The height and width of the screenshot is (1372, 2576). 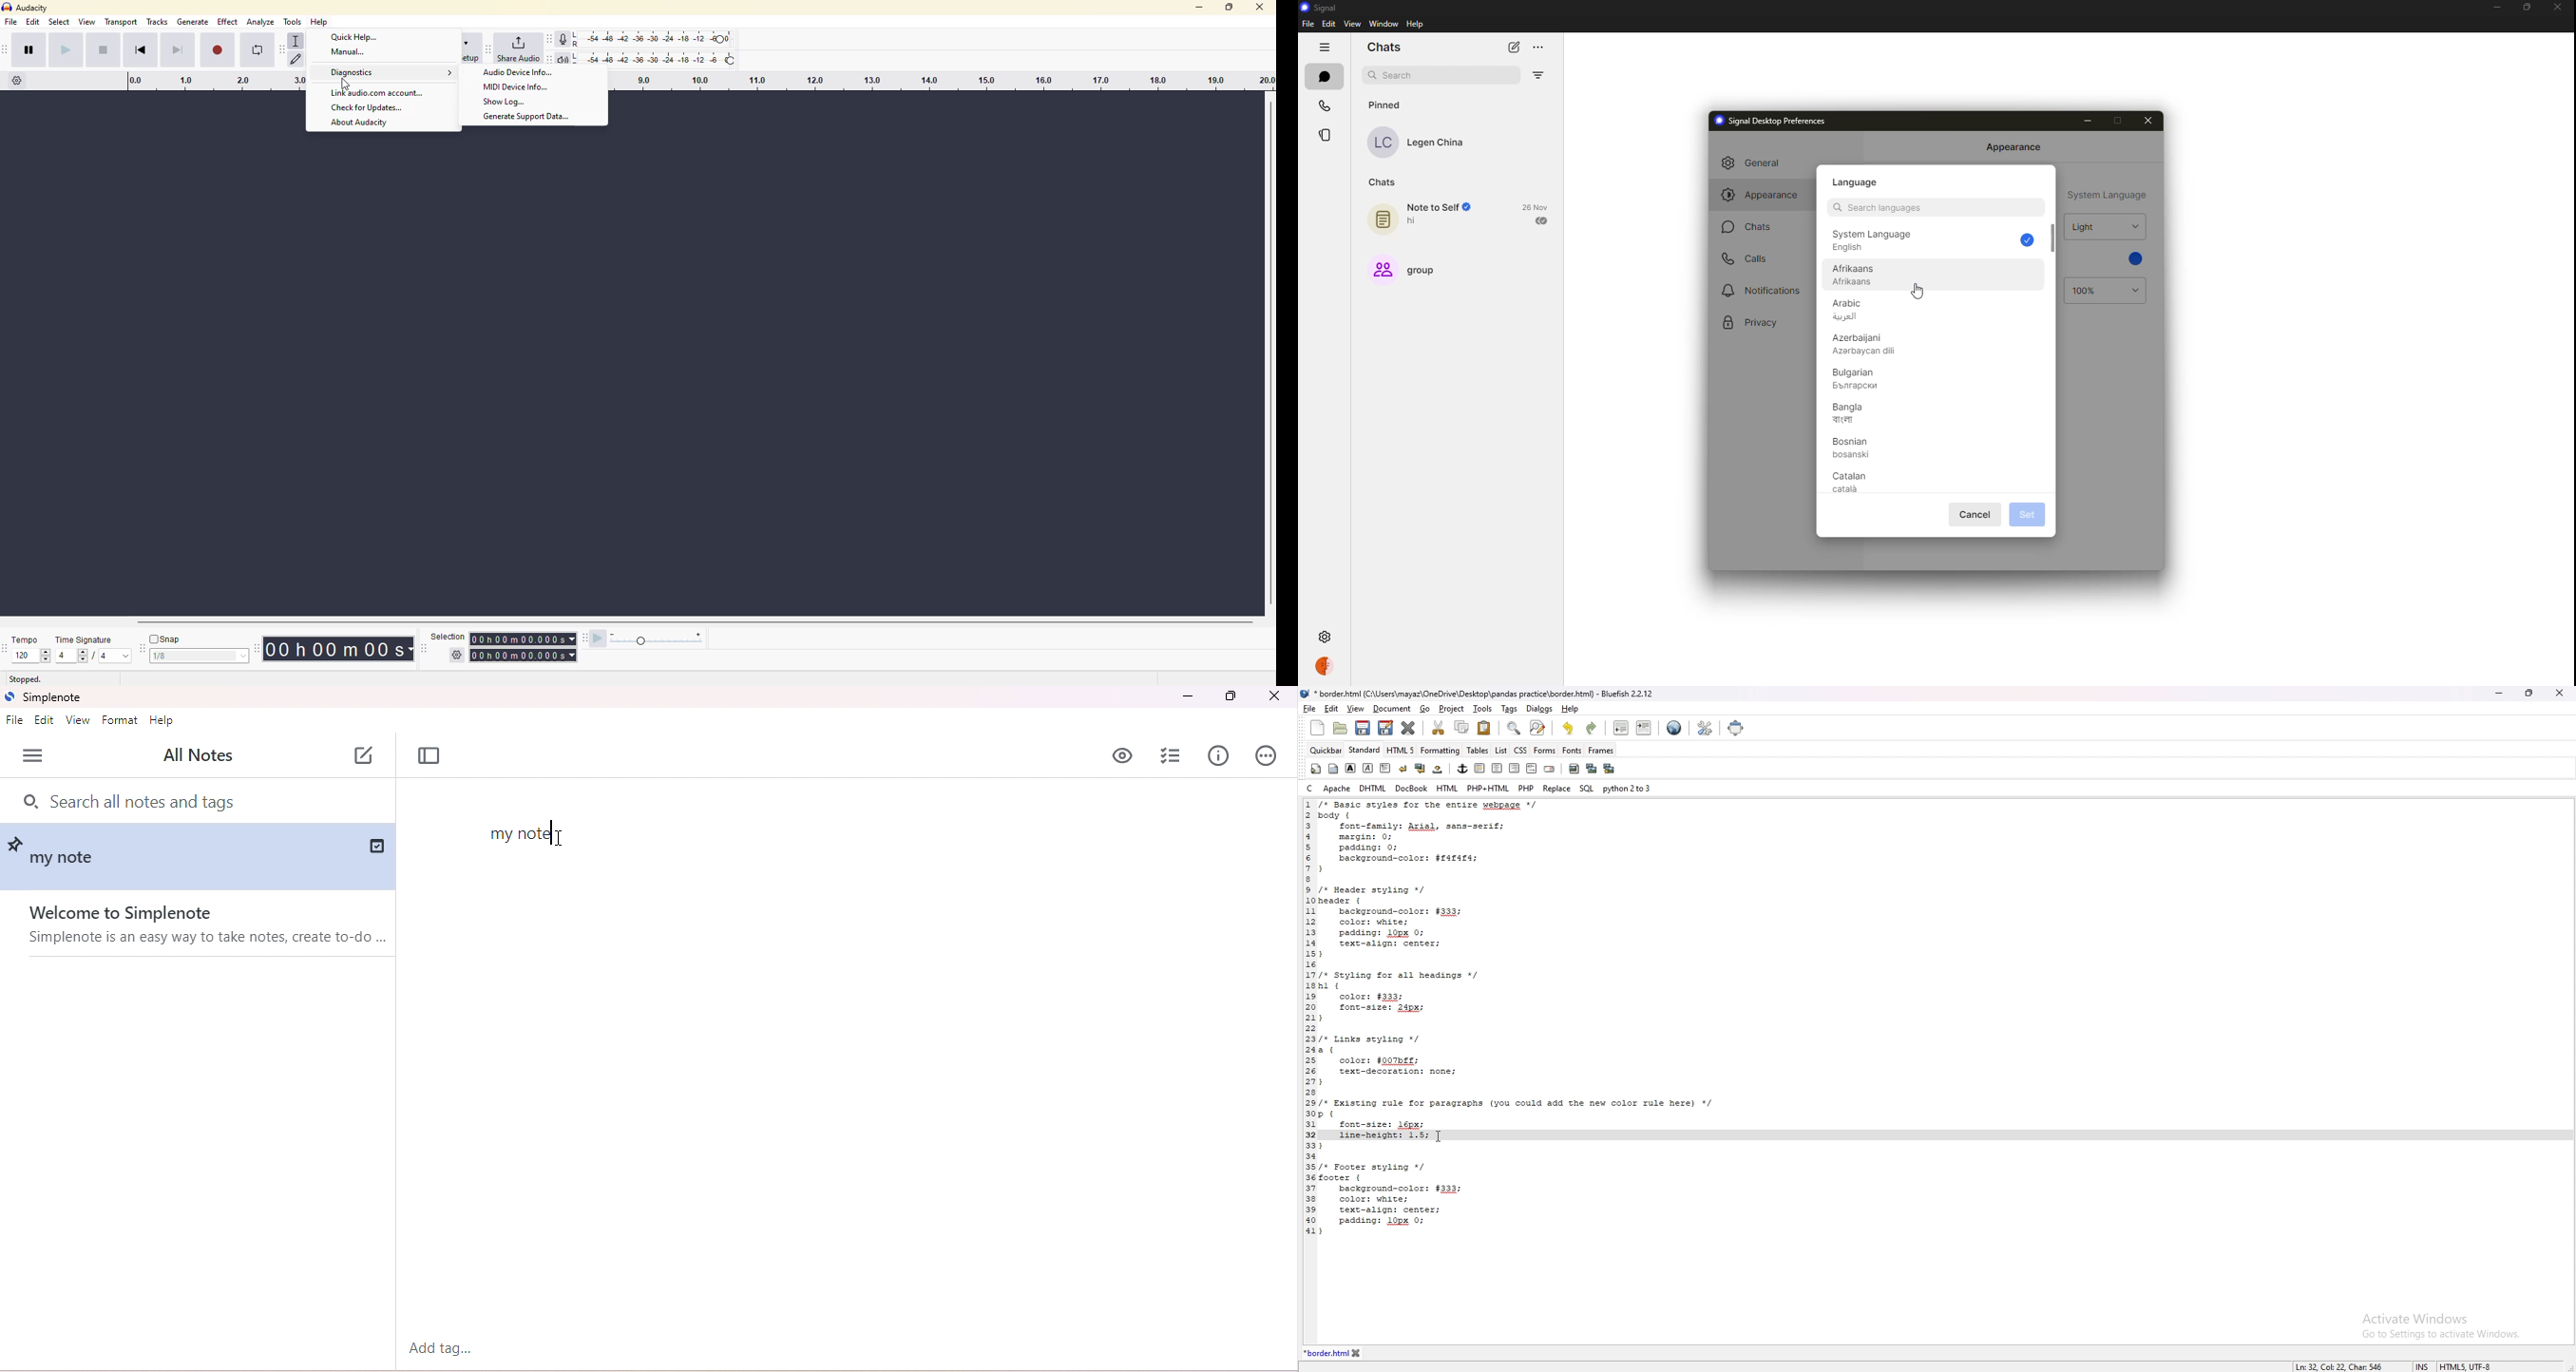 I want to click on maximize, so click(x=2117, y=121).